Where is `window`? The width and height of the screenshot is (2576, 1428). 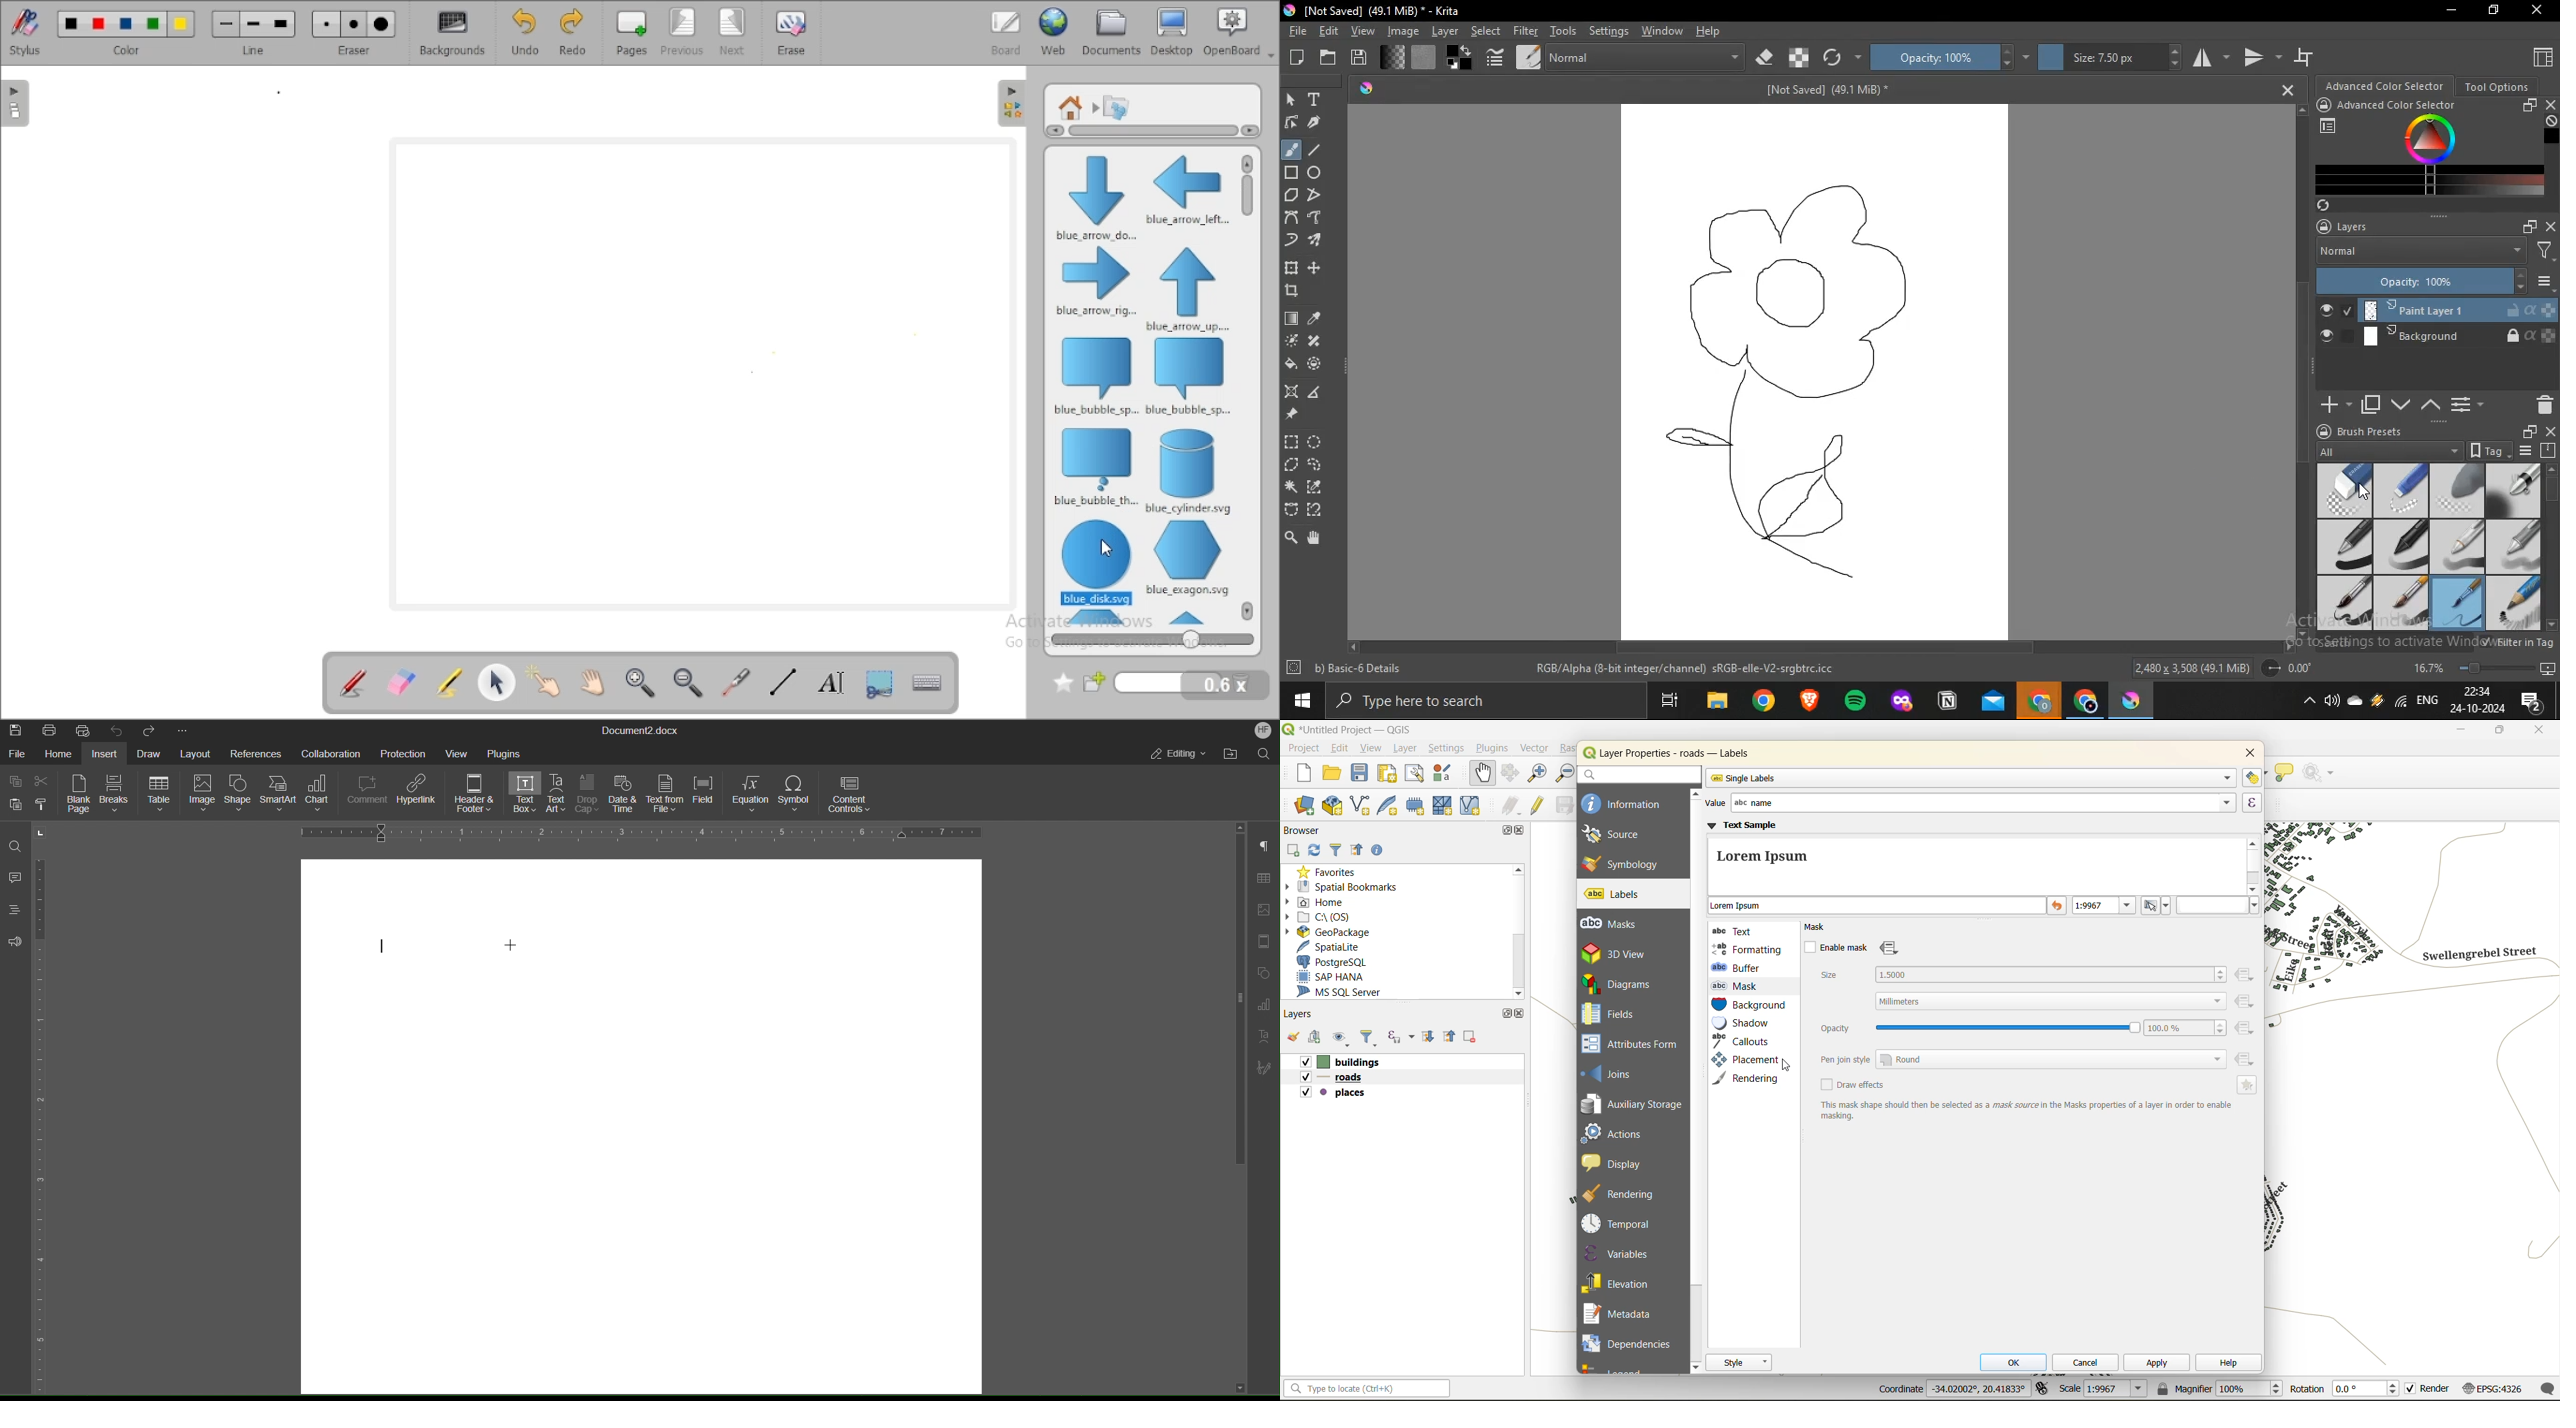
window is located at coordinates (1660, 31).